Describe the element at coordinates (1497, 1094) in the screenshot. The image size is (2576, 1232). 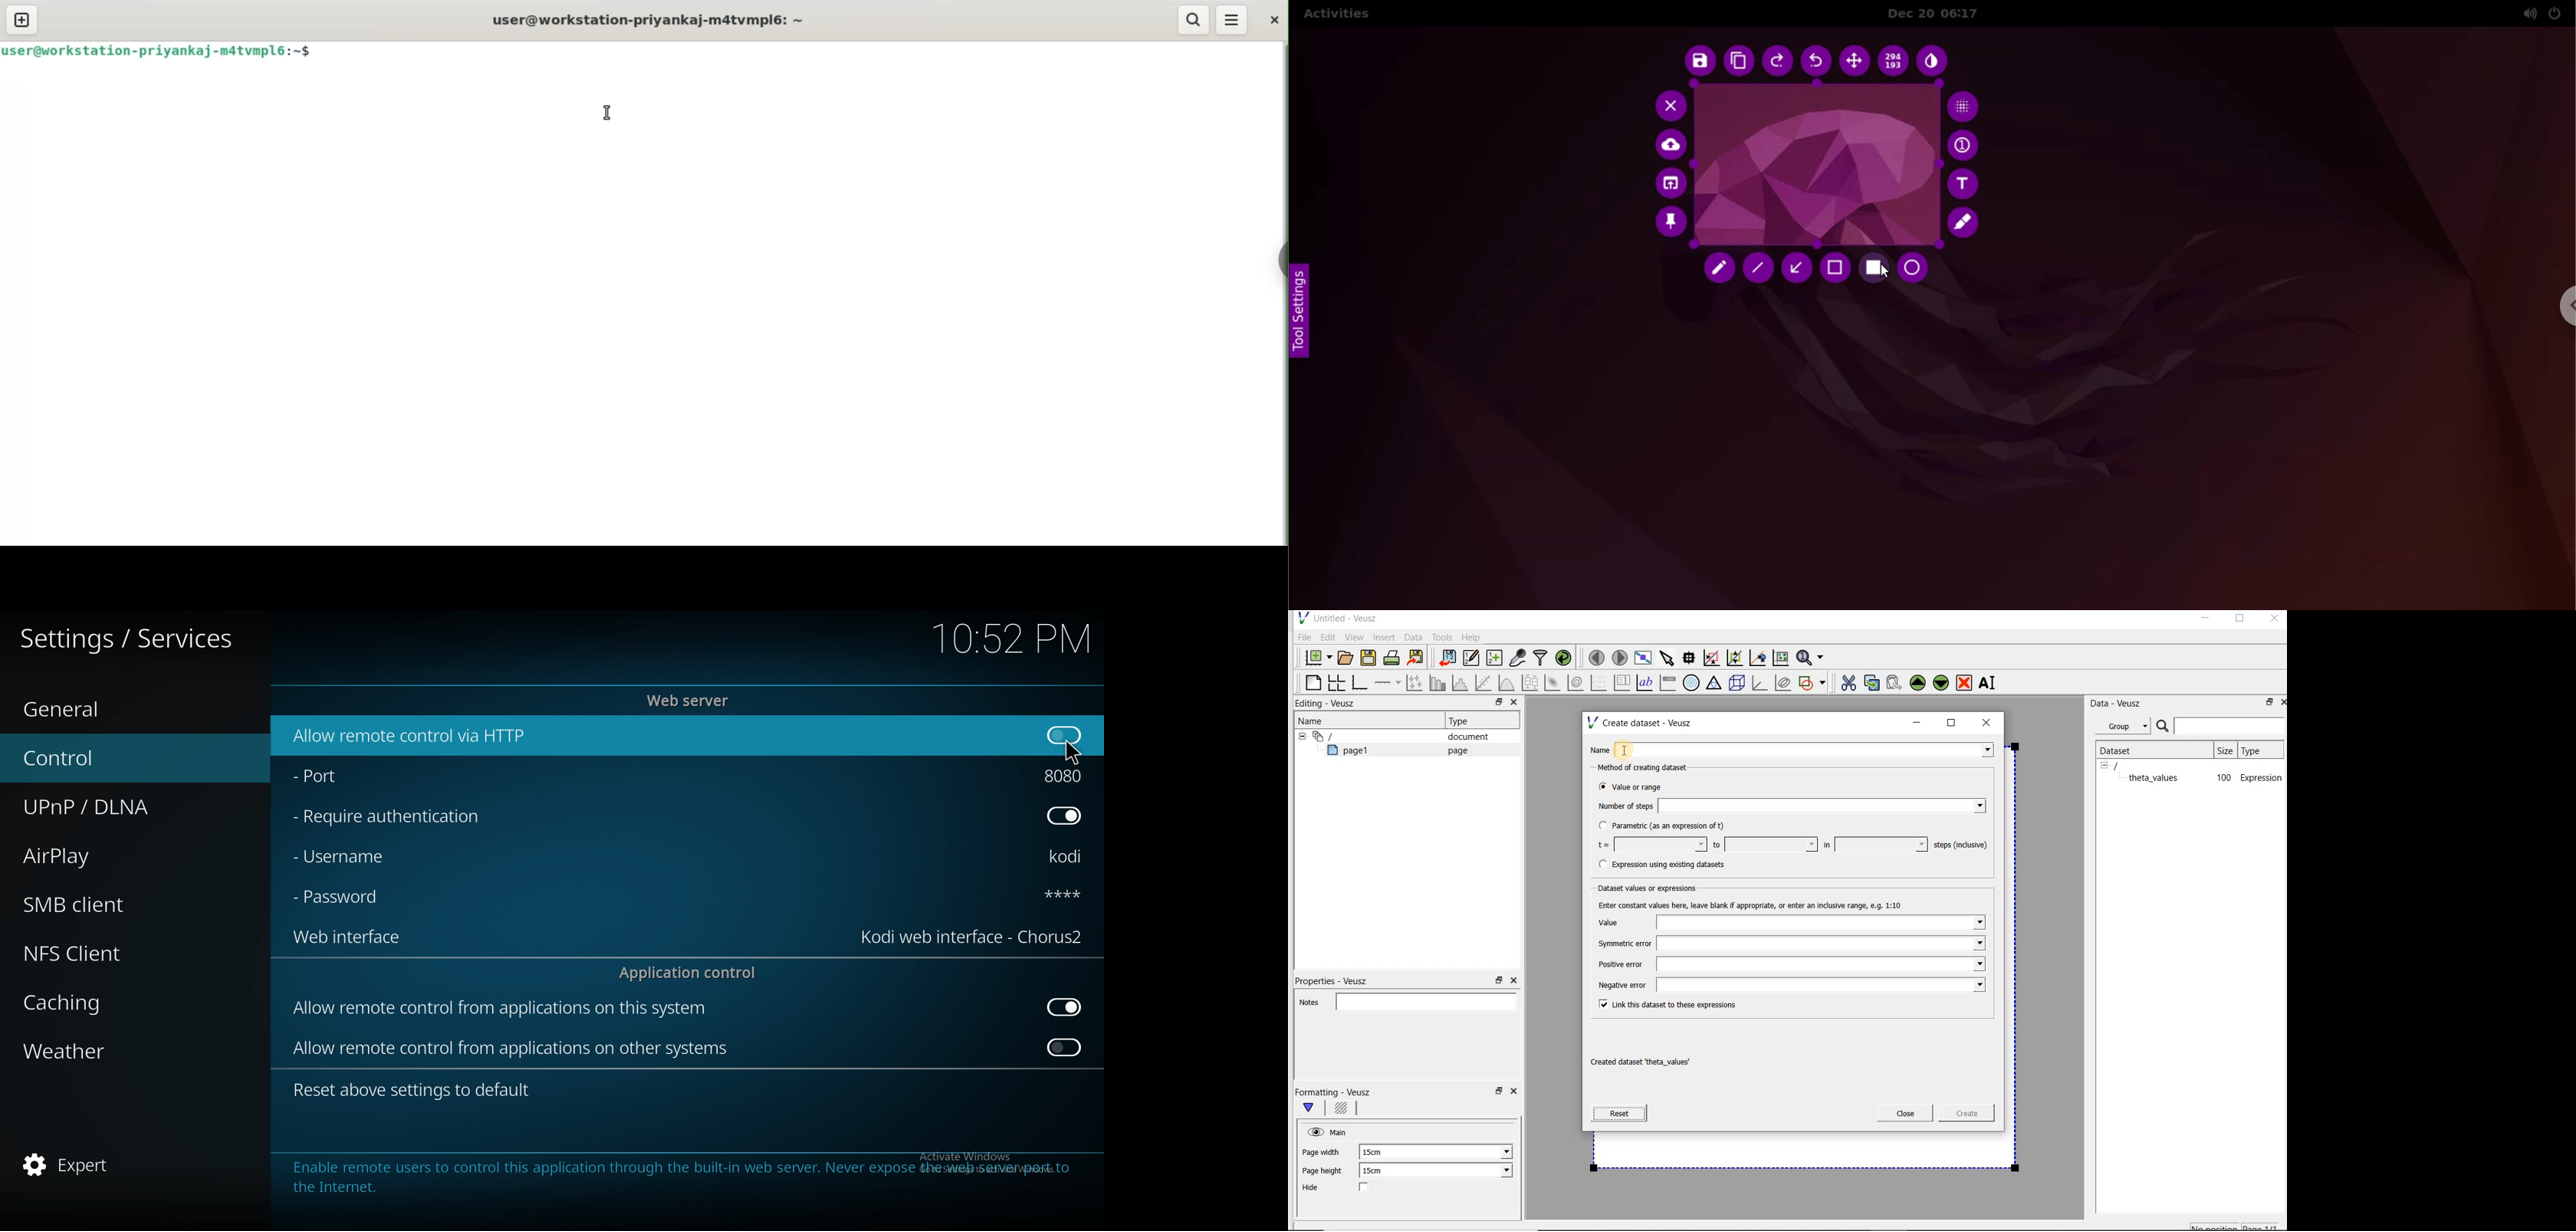
I see `restore down` at that location.